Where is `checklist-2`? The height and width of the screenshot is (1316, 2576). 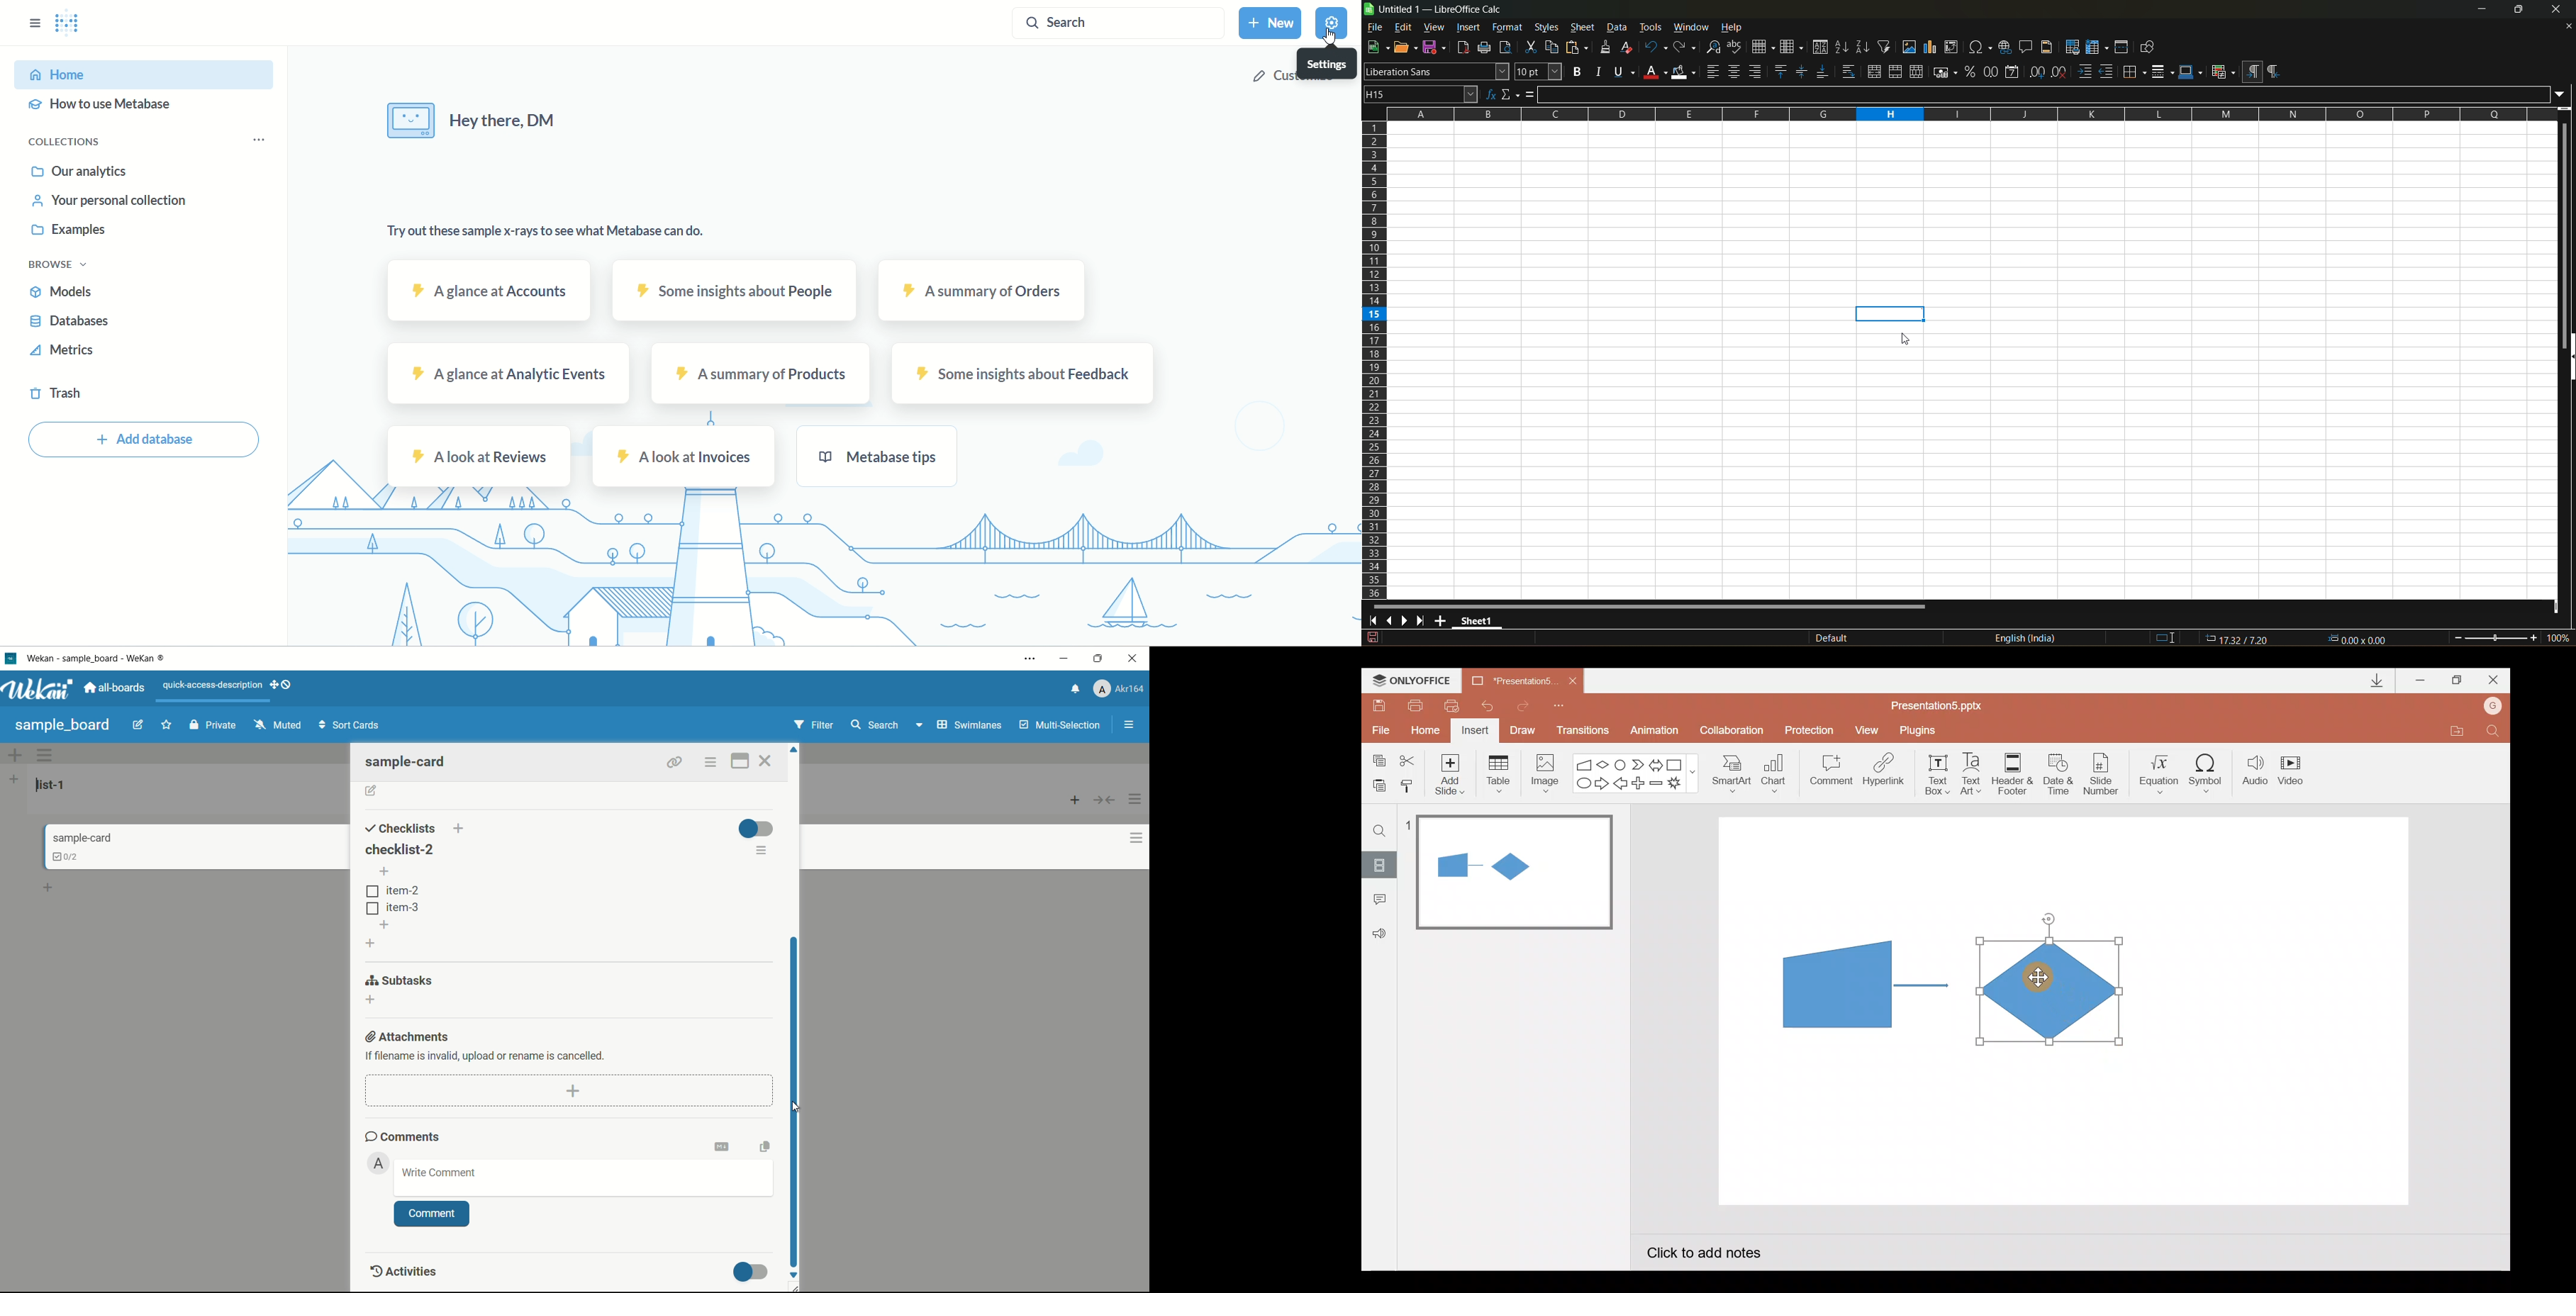 checklist-2 is located at coordinates (398, 849).